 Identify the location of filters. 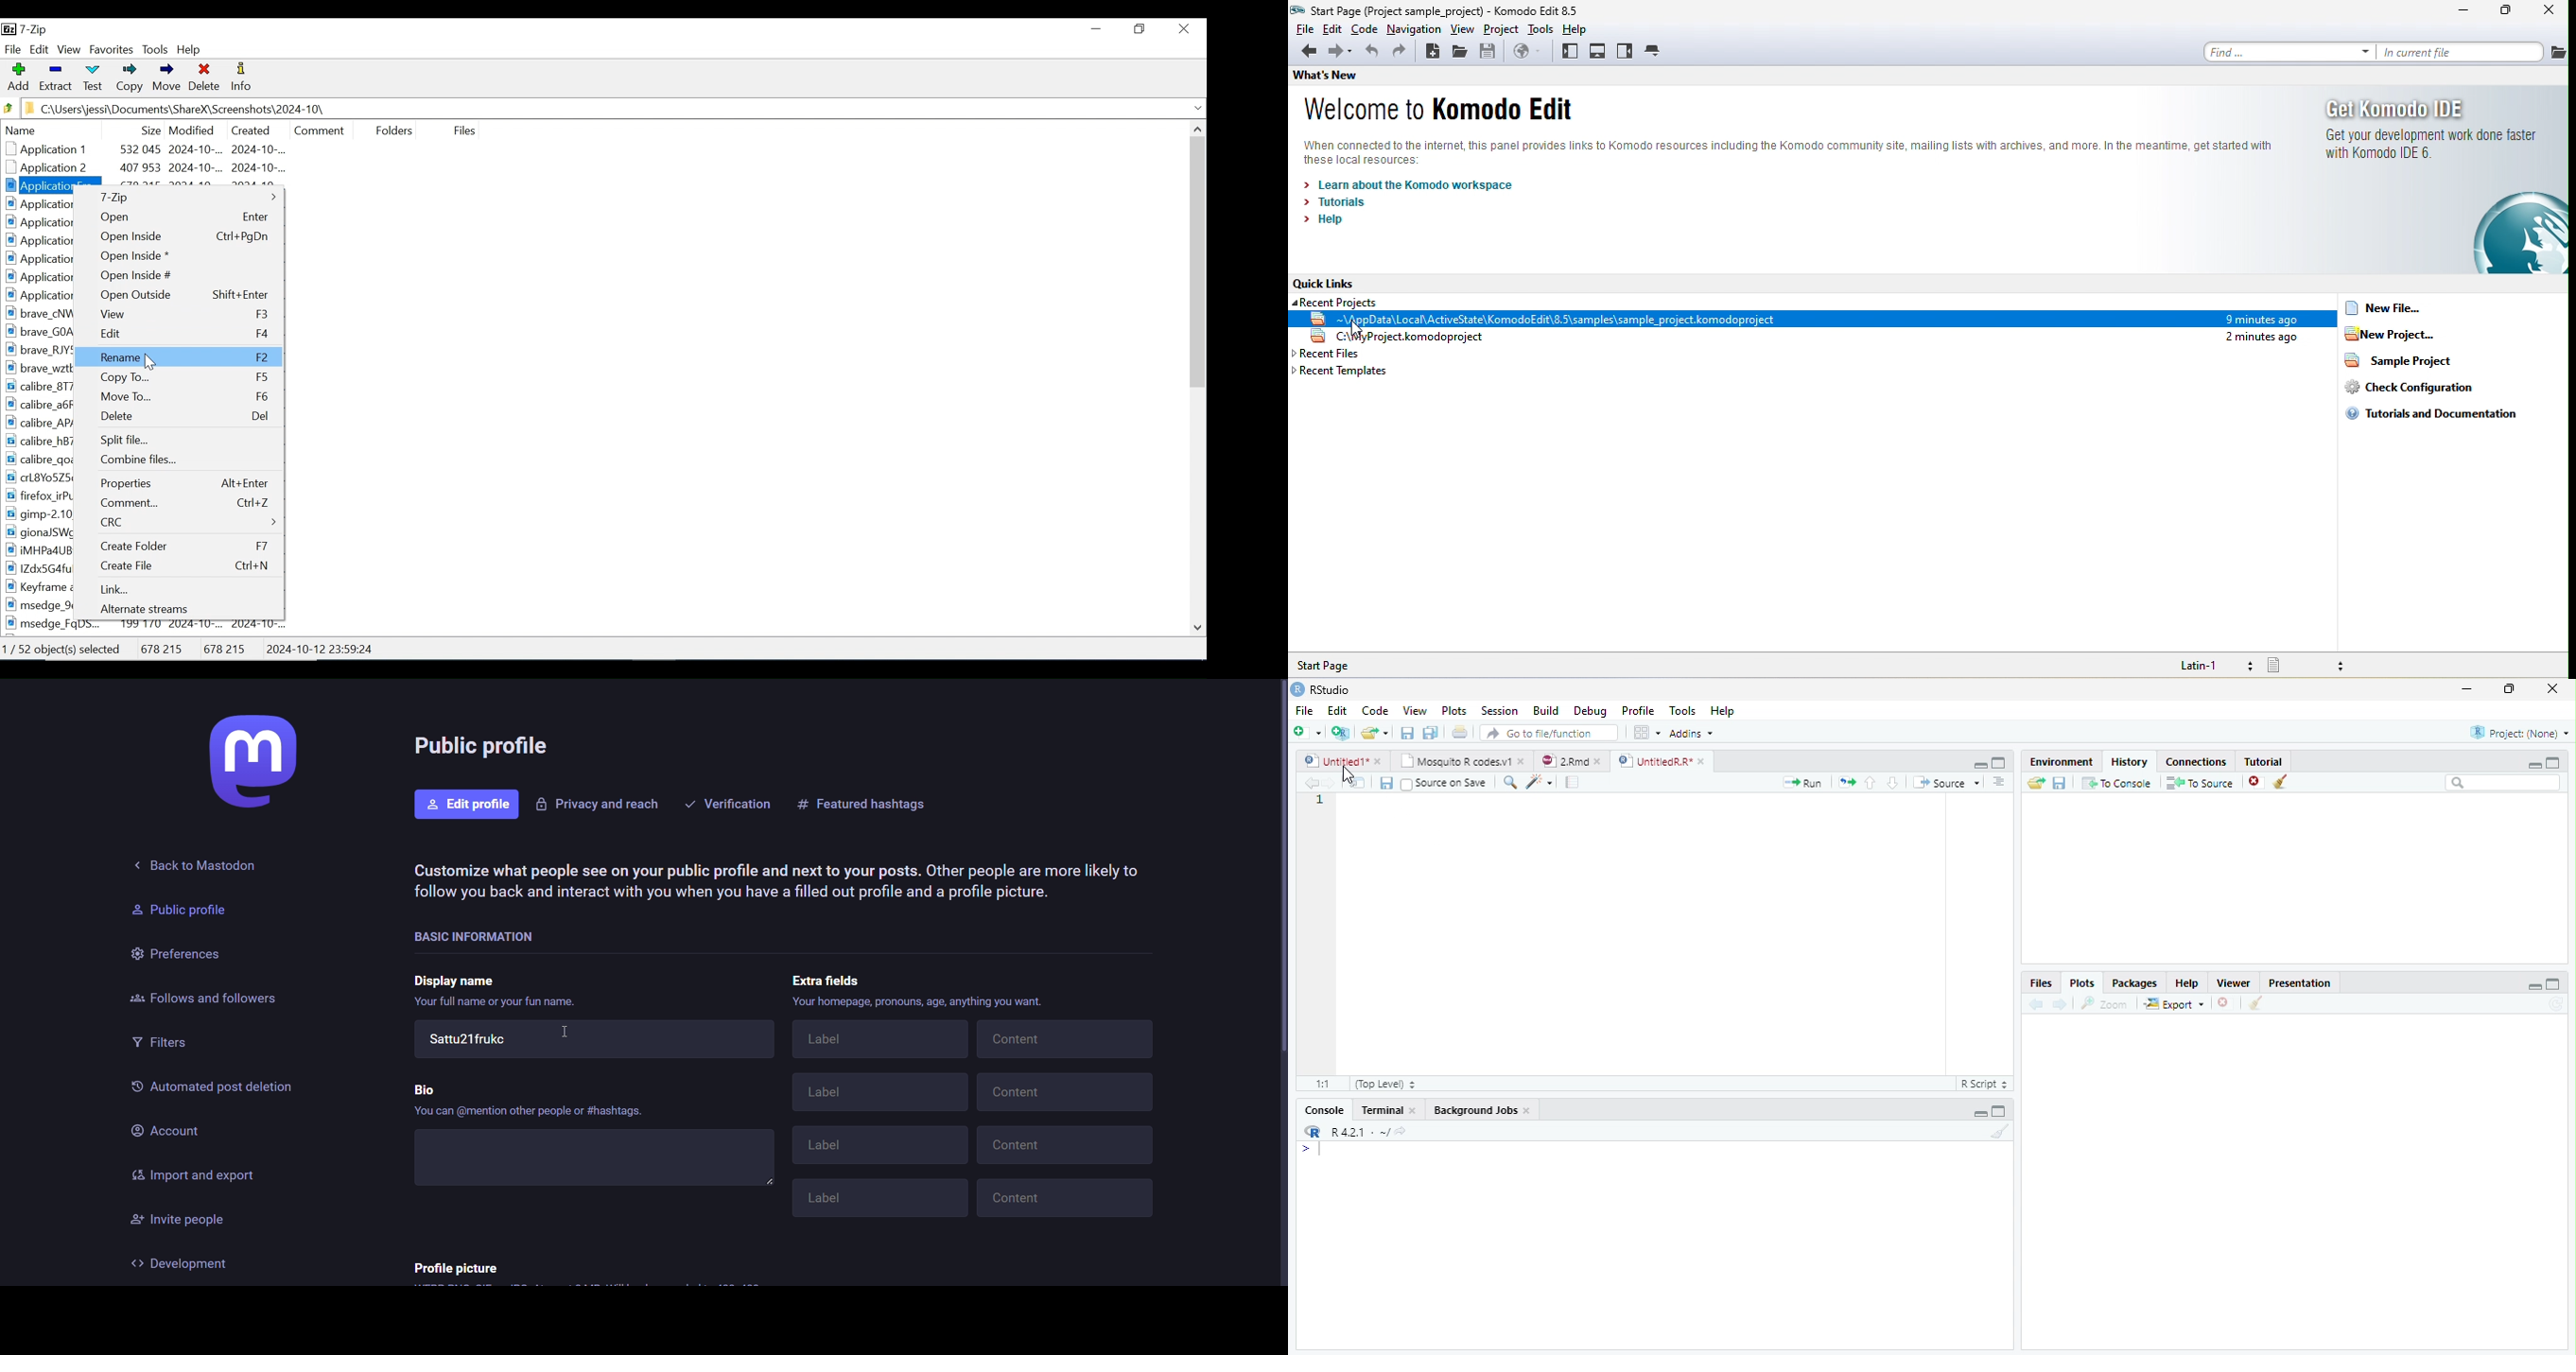
(164, 1044).